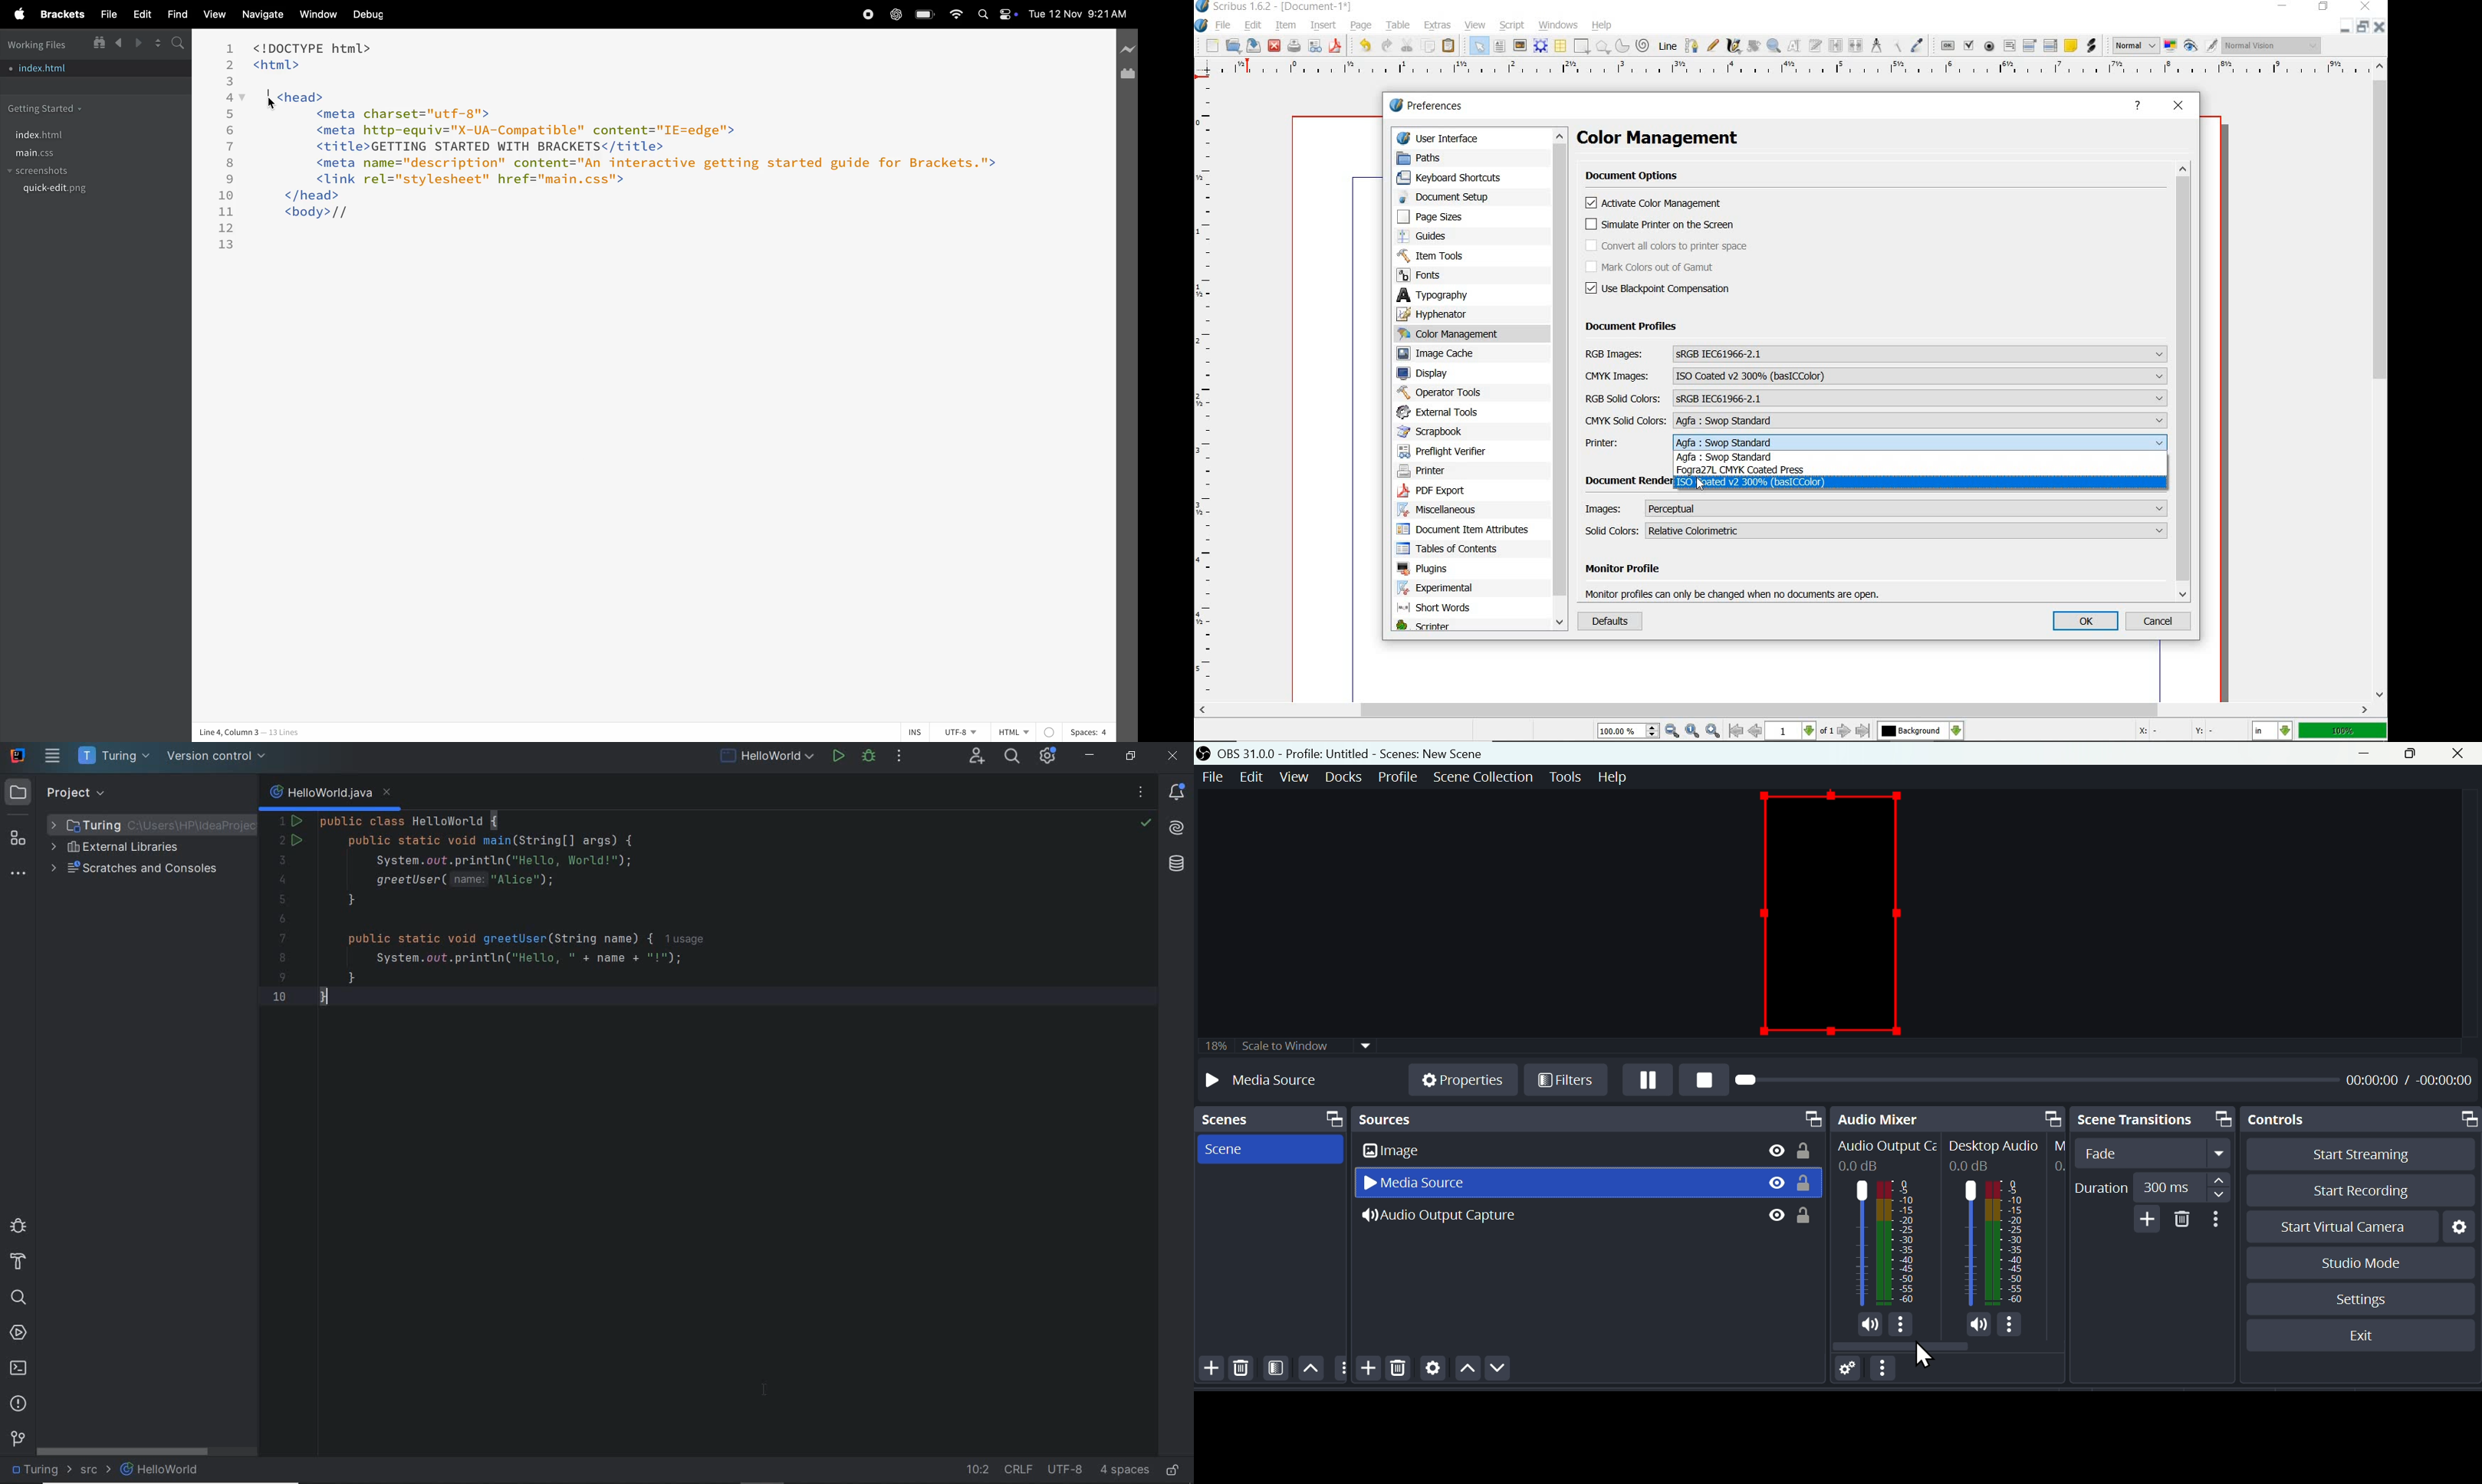 The image size is (2492, 1484). What do you see at coordinates (1901, 1324) in the screenshot?
I see `Options` at bounding box center [1901, 1324].